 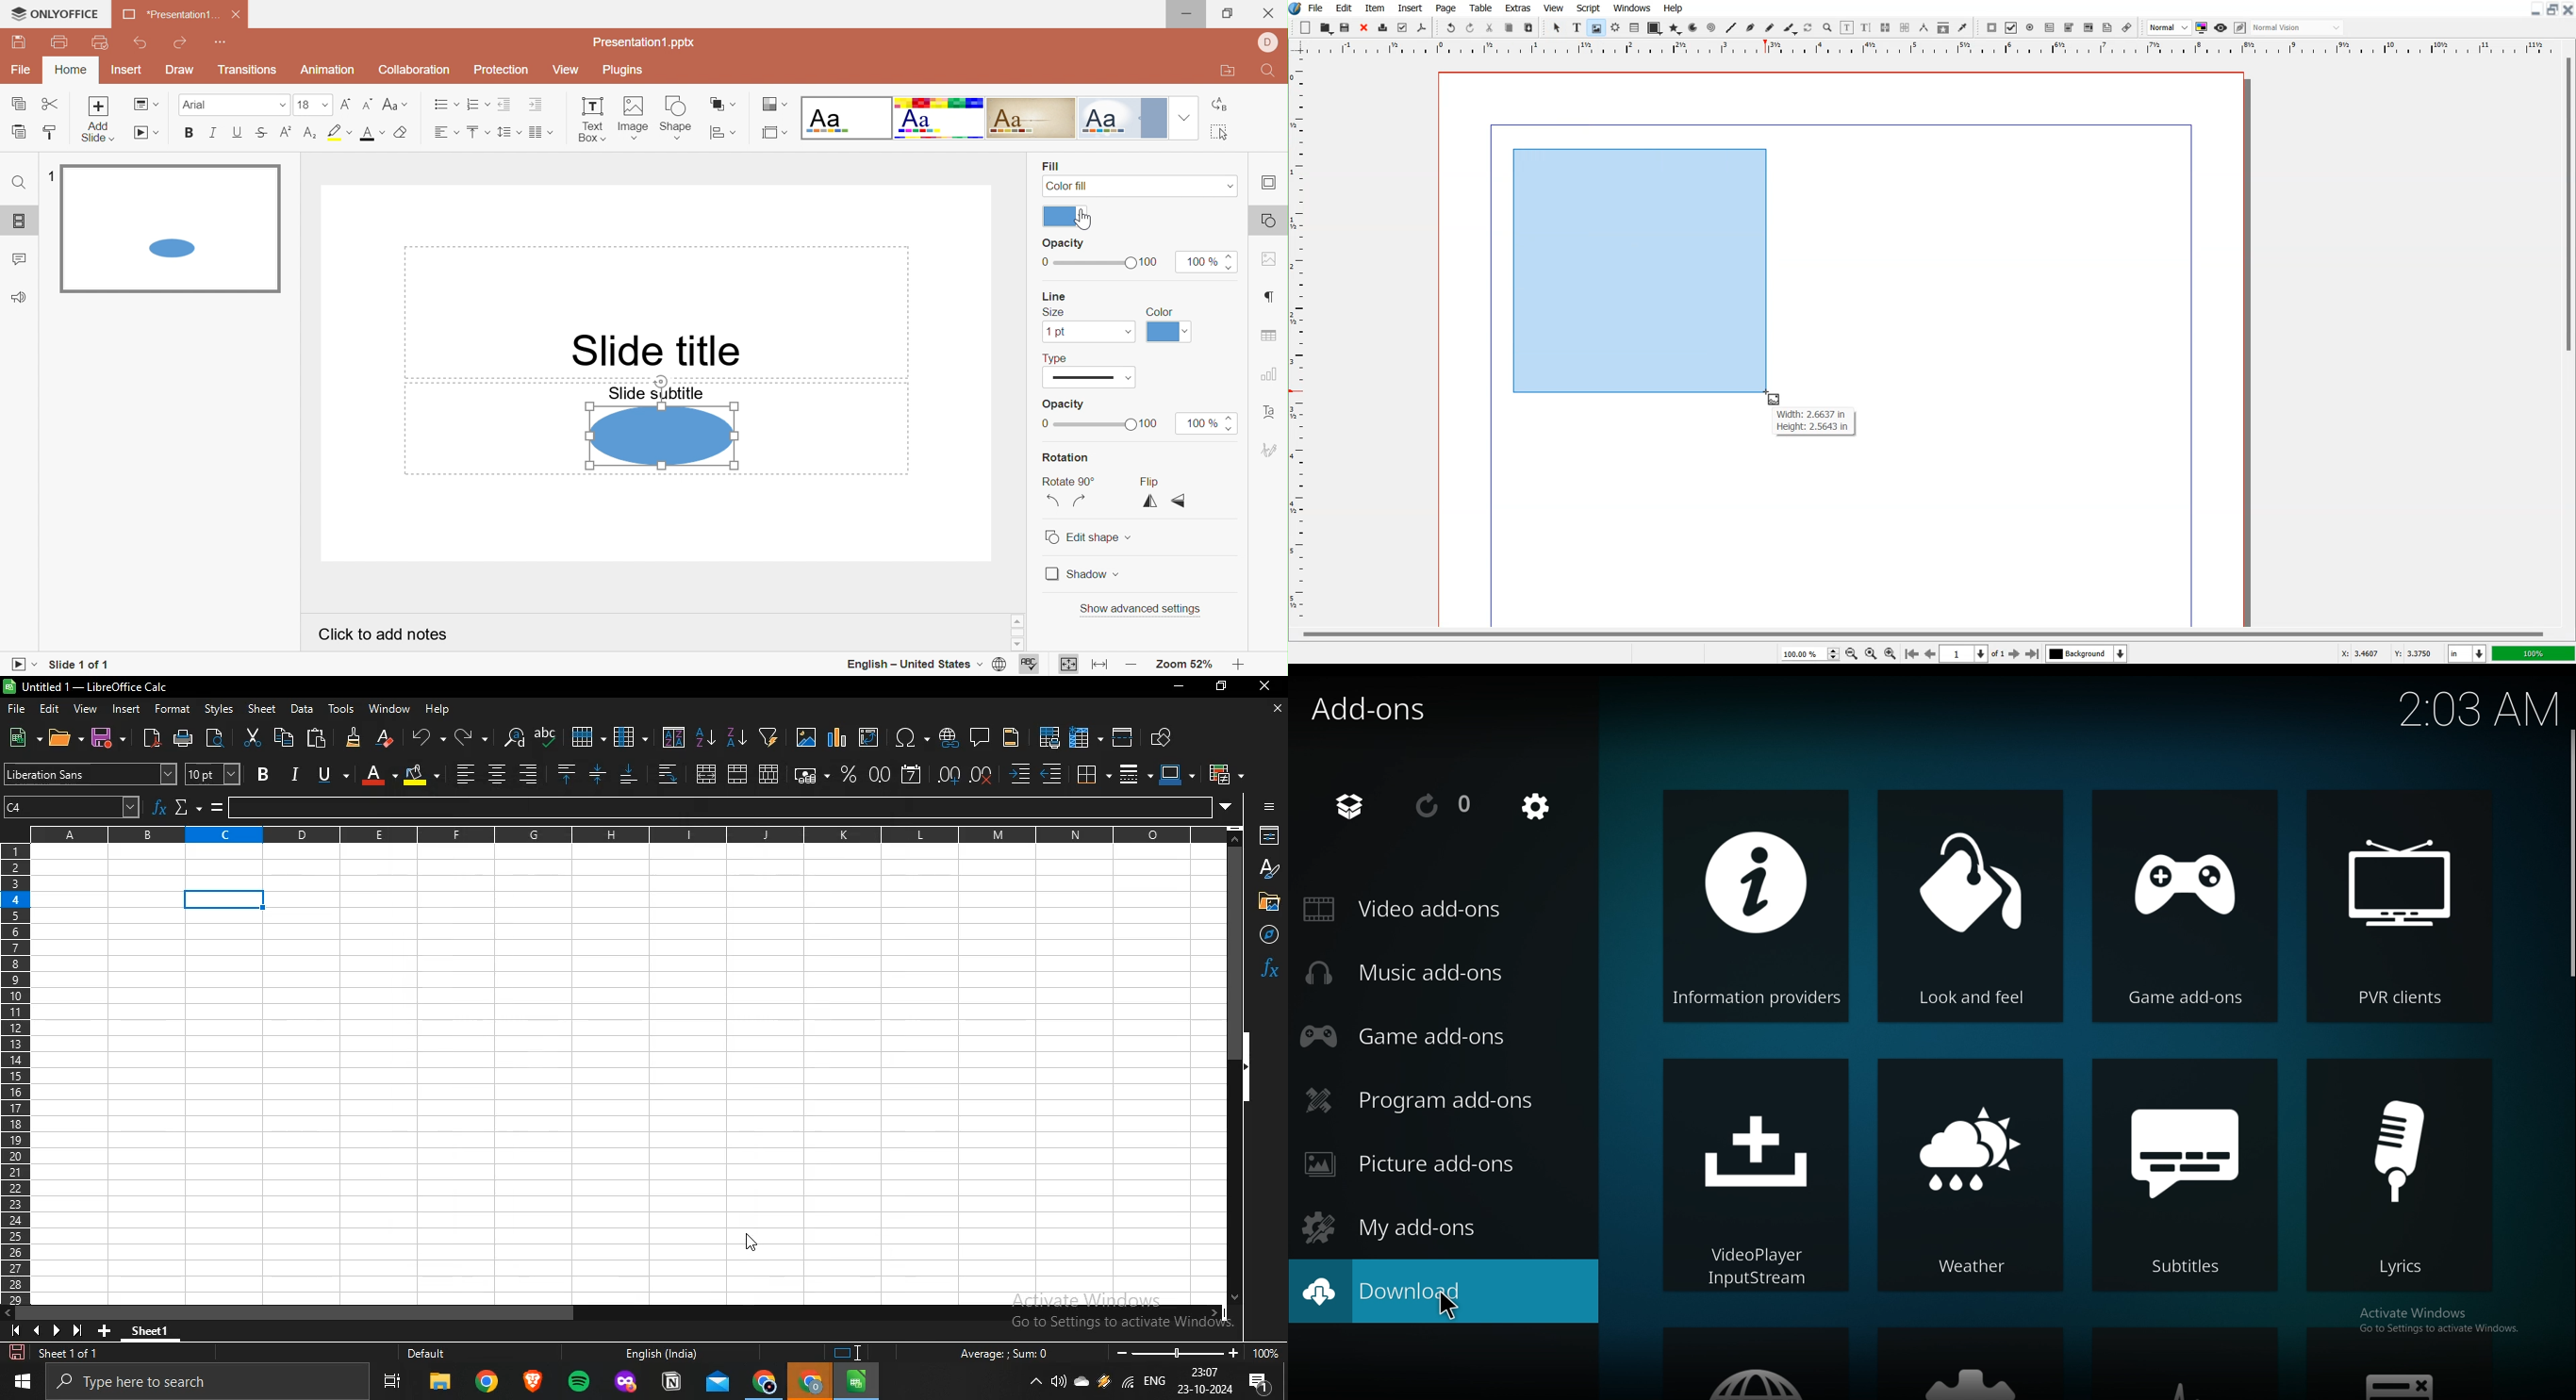 What do you see at coordinates (287, 132) in the screenshot?
I see `Superscript` at bounding box center [287, 132].